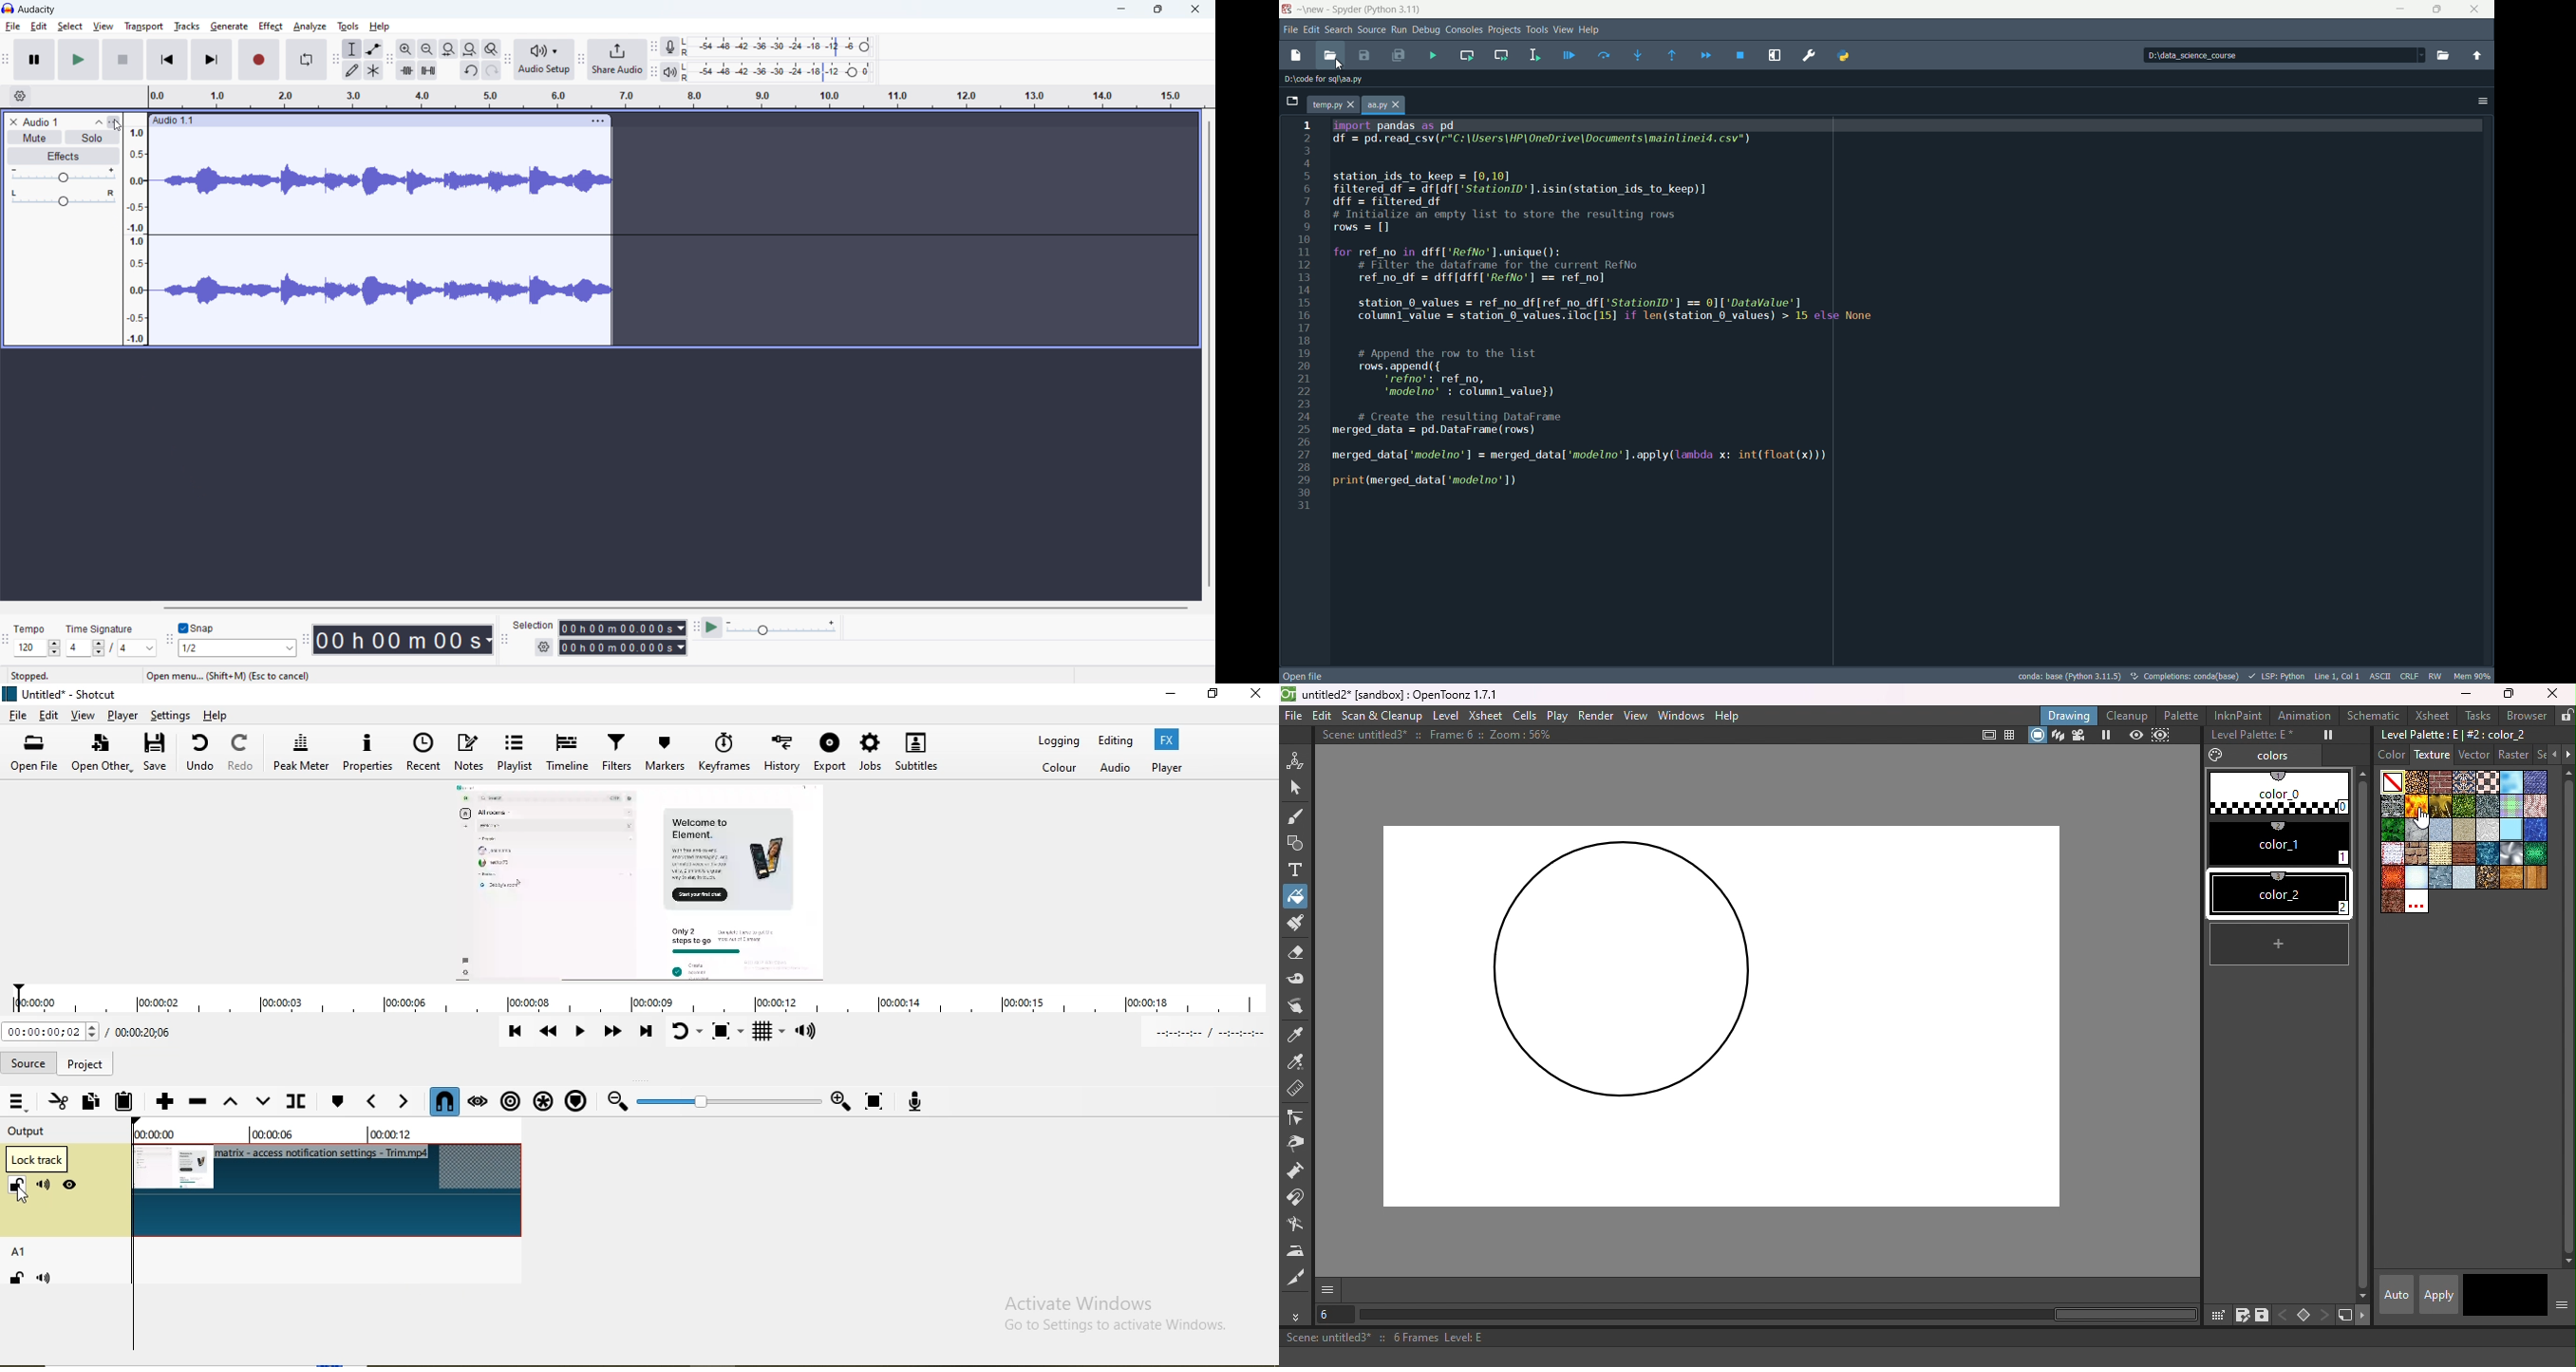  What do you see at coordinates (1301, 1036) in the screenshot?
I see `Style picker tool` at bounding box center [1301, 1036].